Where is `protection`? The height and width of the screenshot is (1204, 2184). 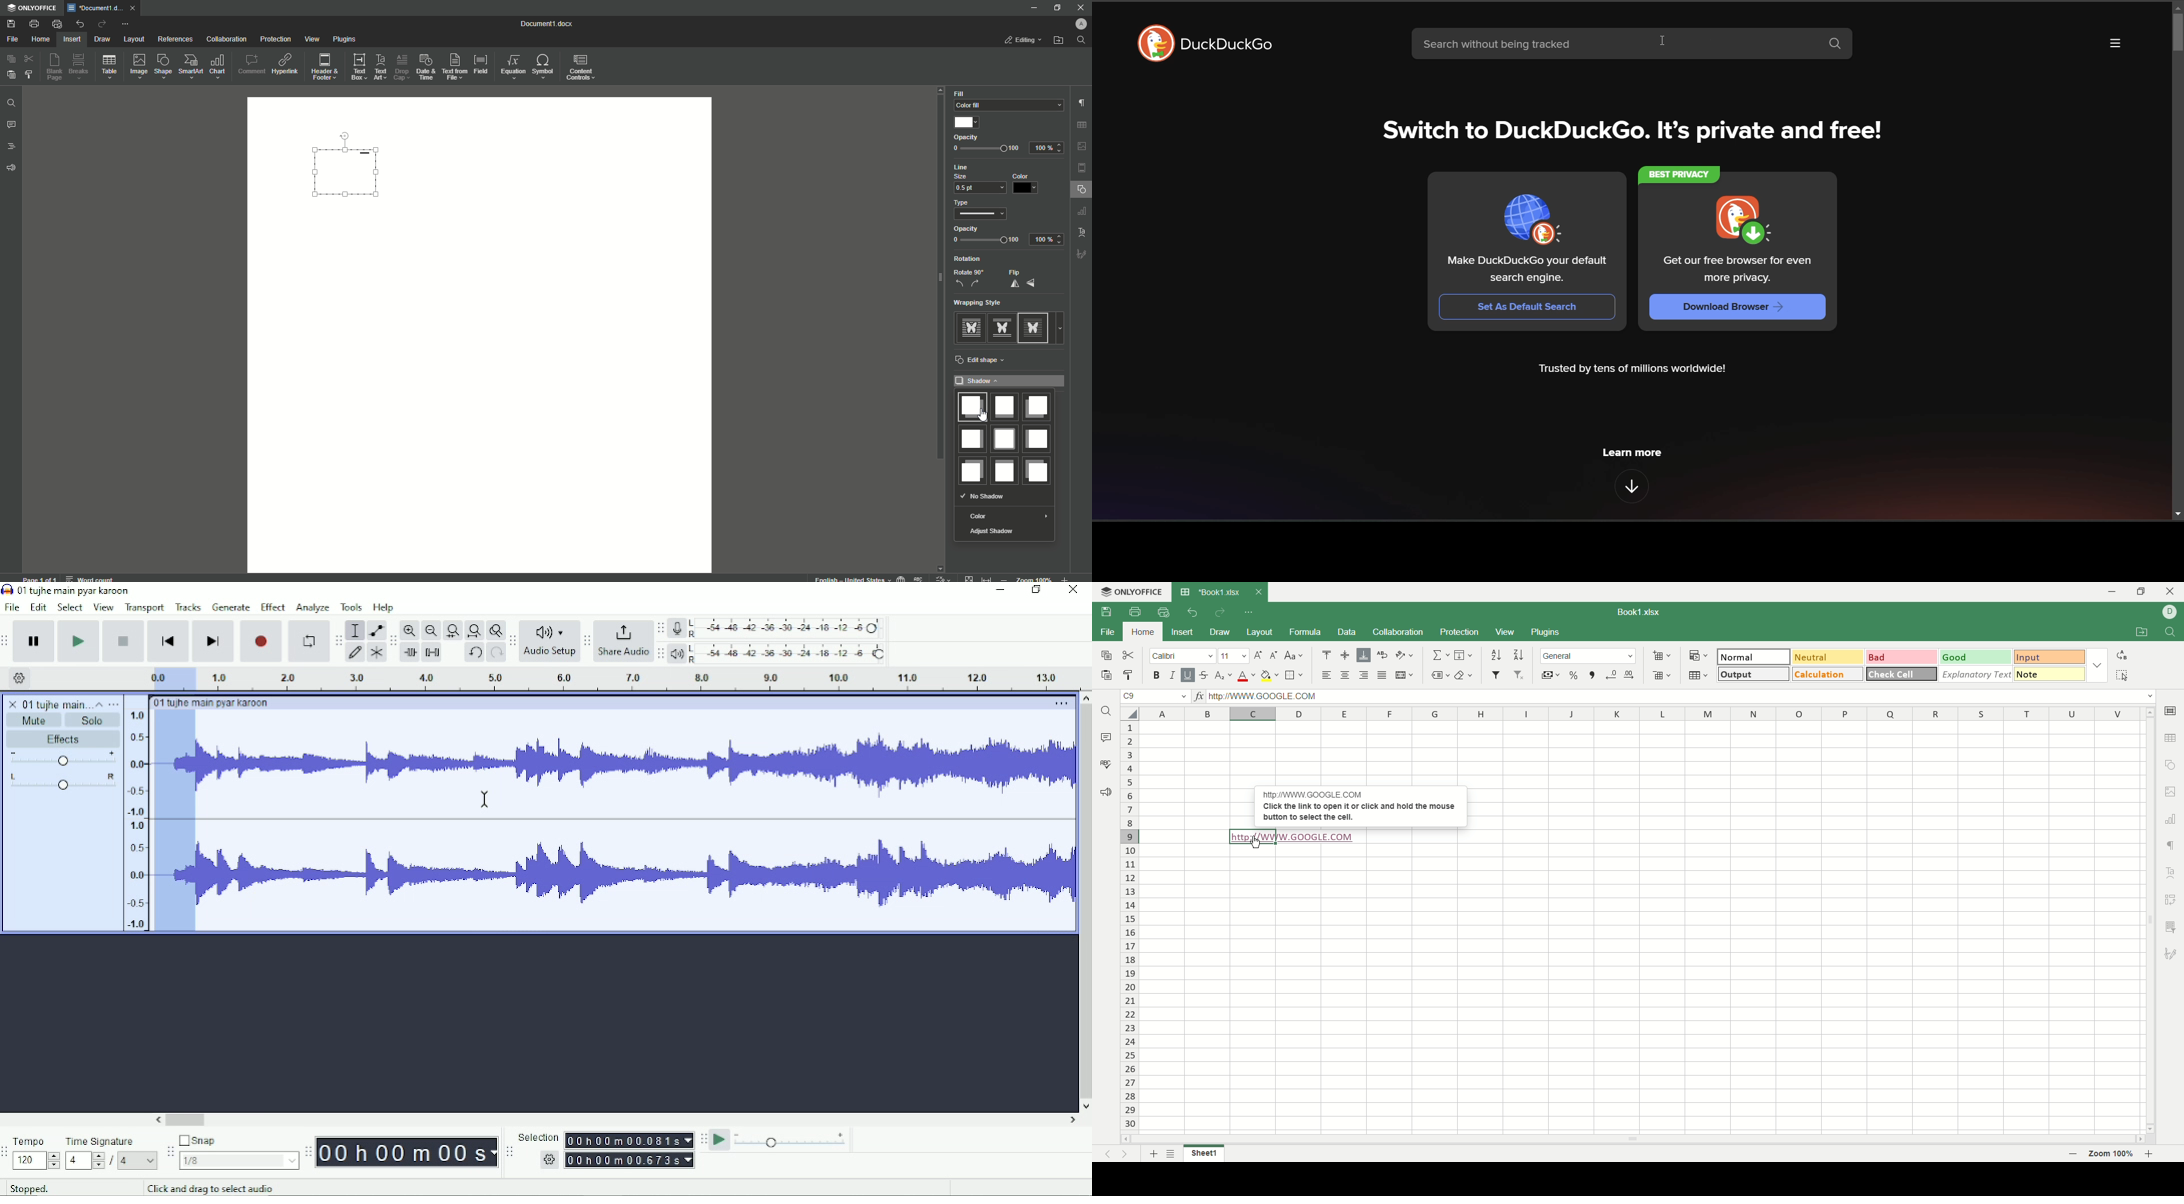
protection is located at coordinates (1458, 632).